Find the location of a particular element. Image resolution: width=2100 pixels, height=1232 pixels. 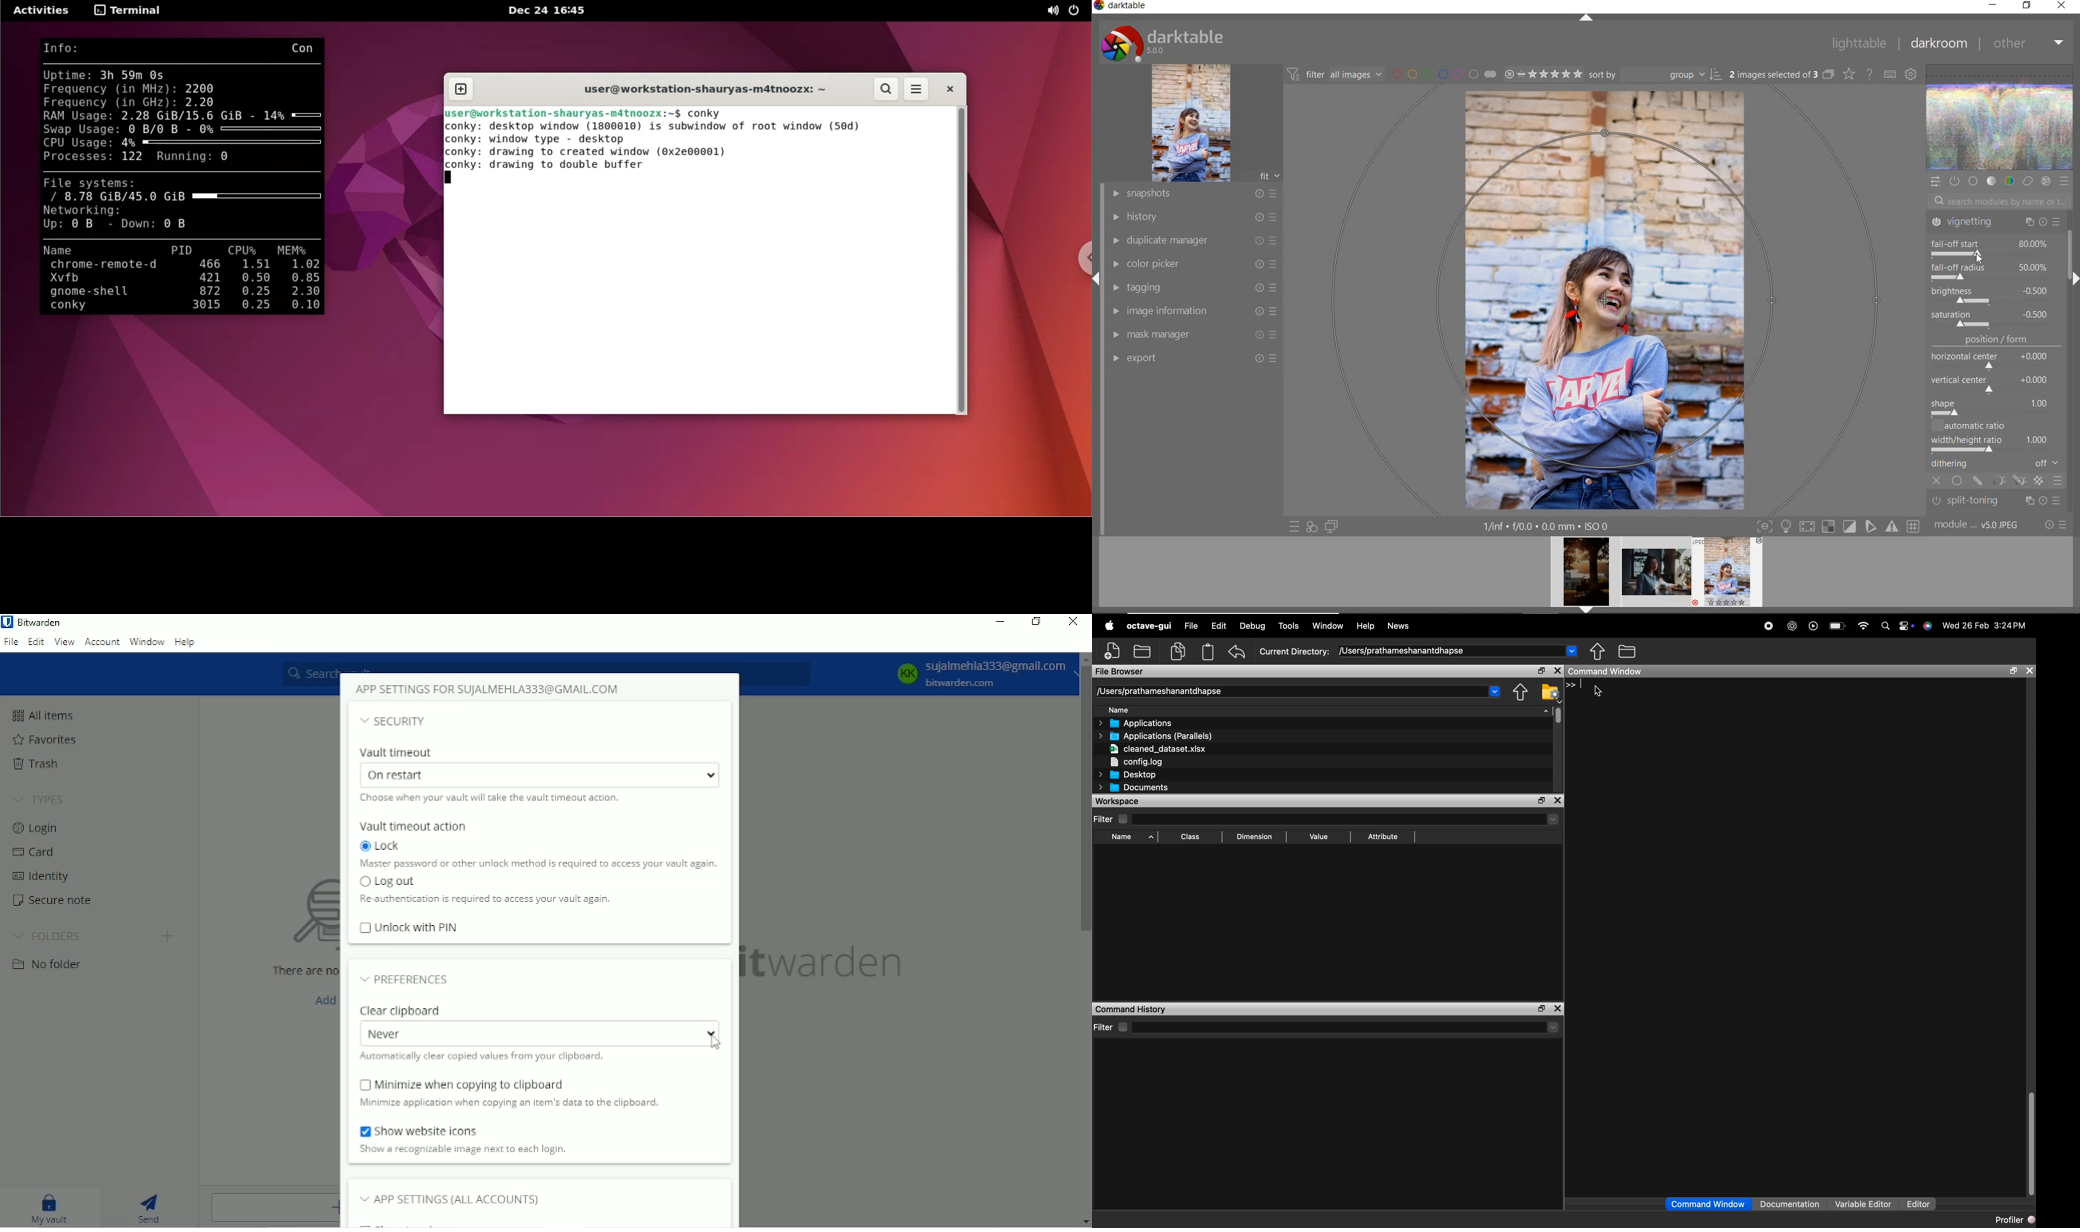

Minimize when copying to clipboard is located at coordinates (462, 1085).